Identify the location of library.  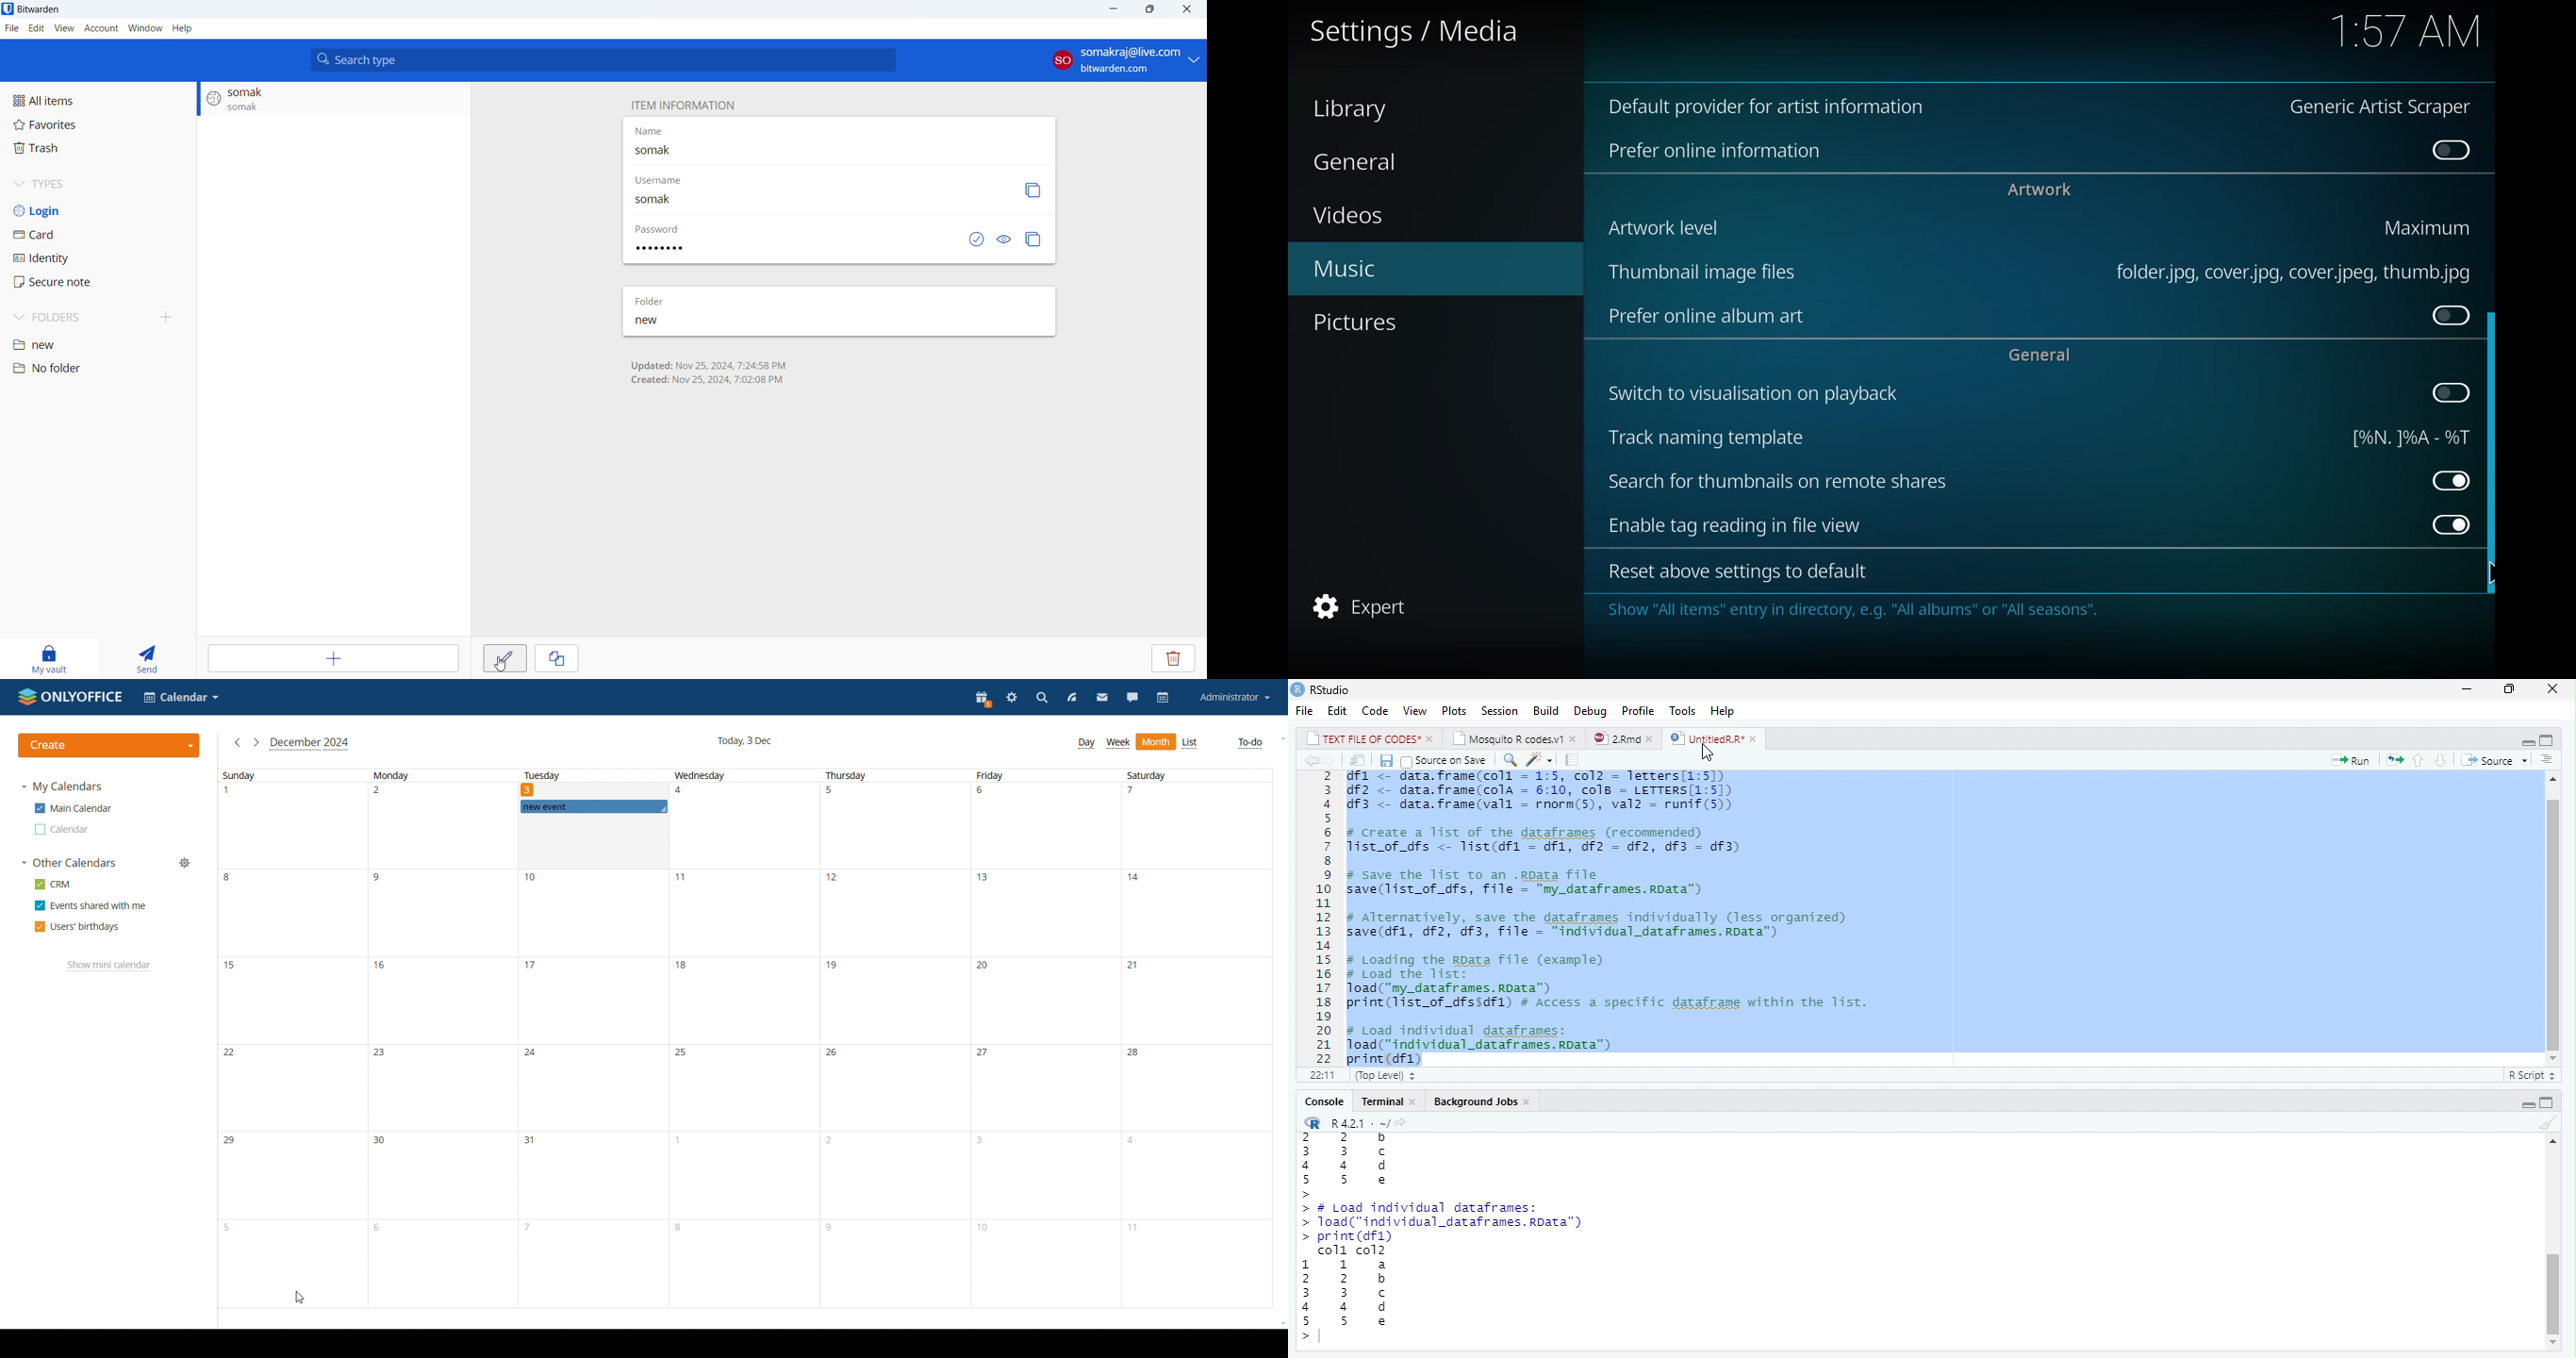
(1358, 111).